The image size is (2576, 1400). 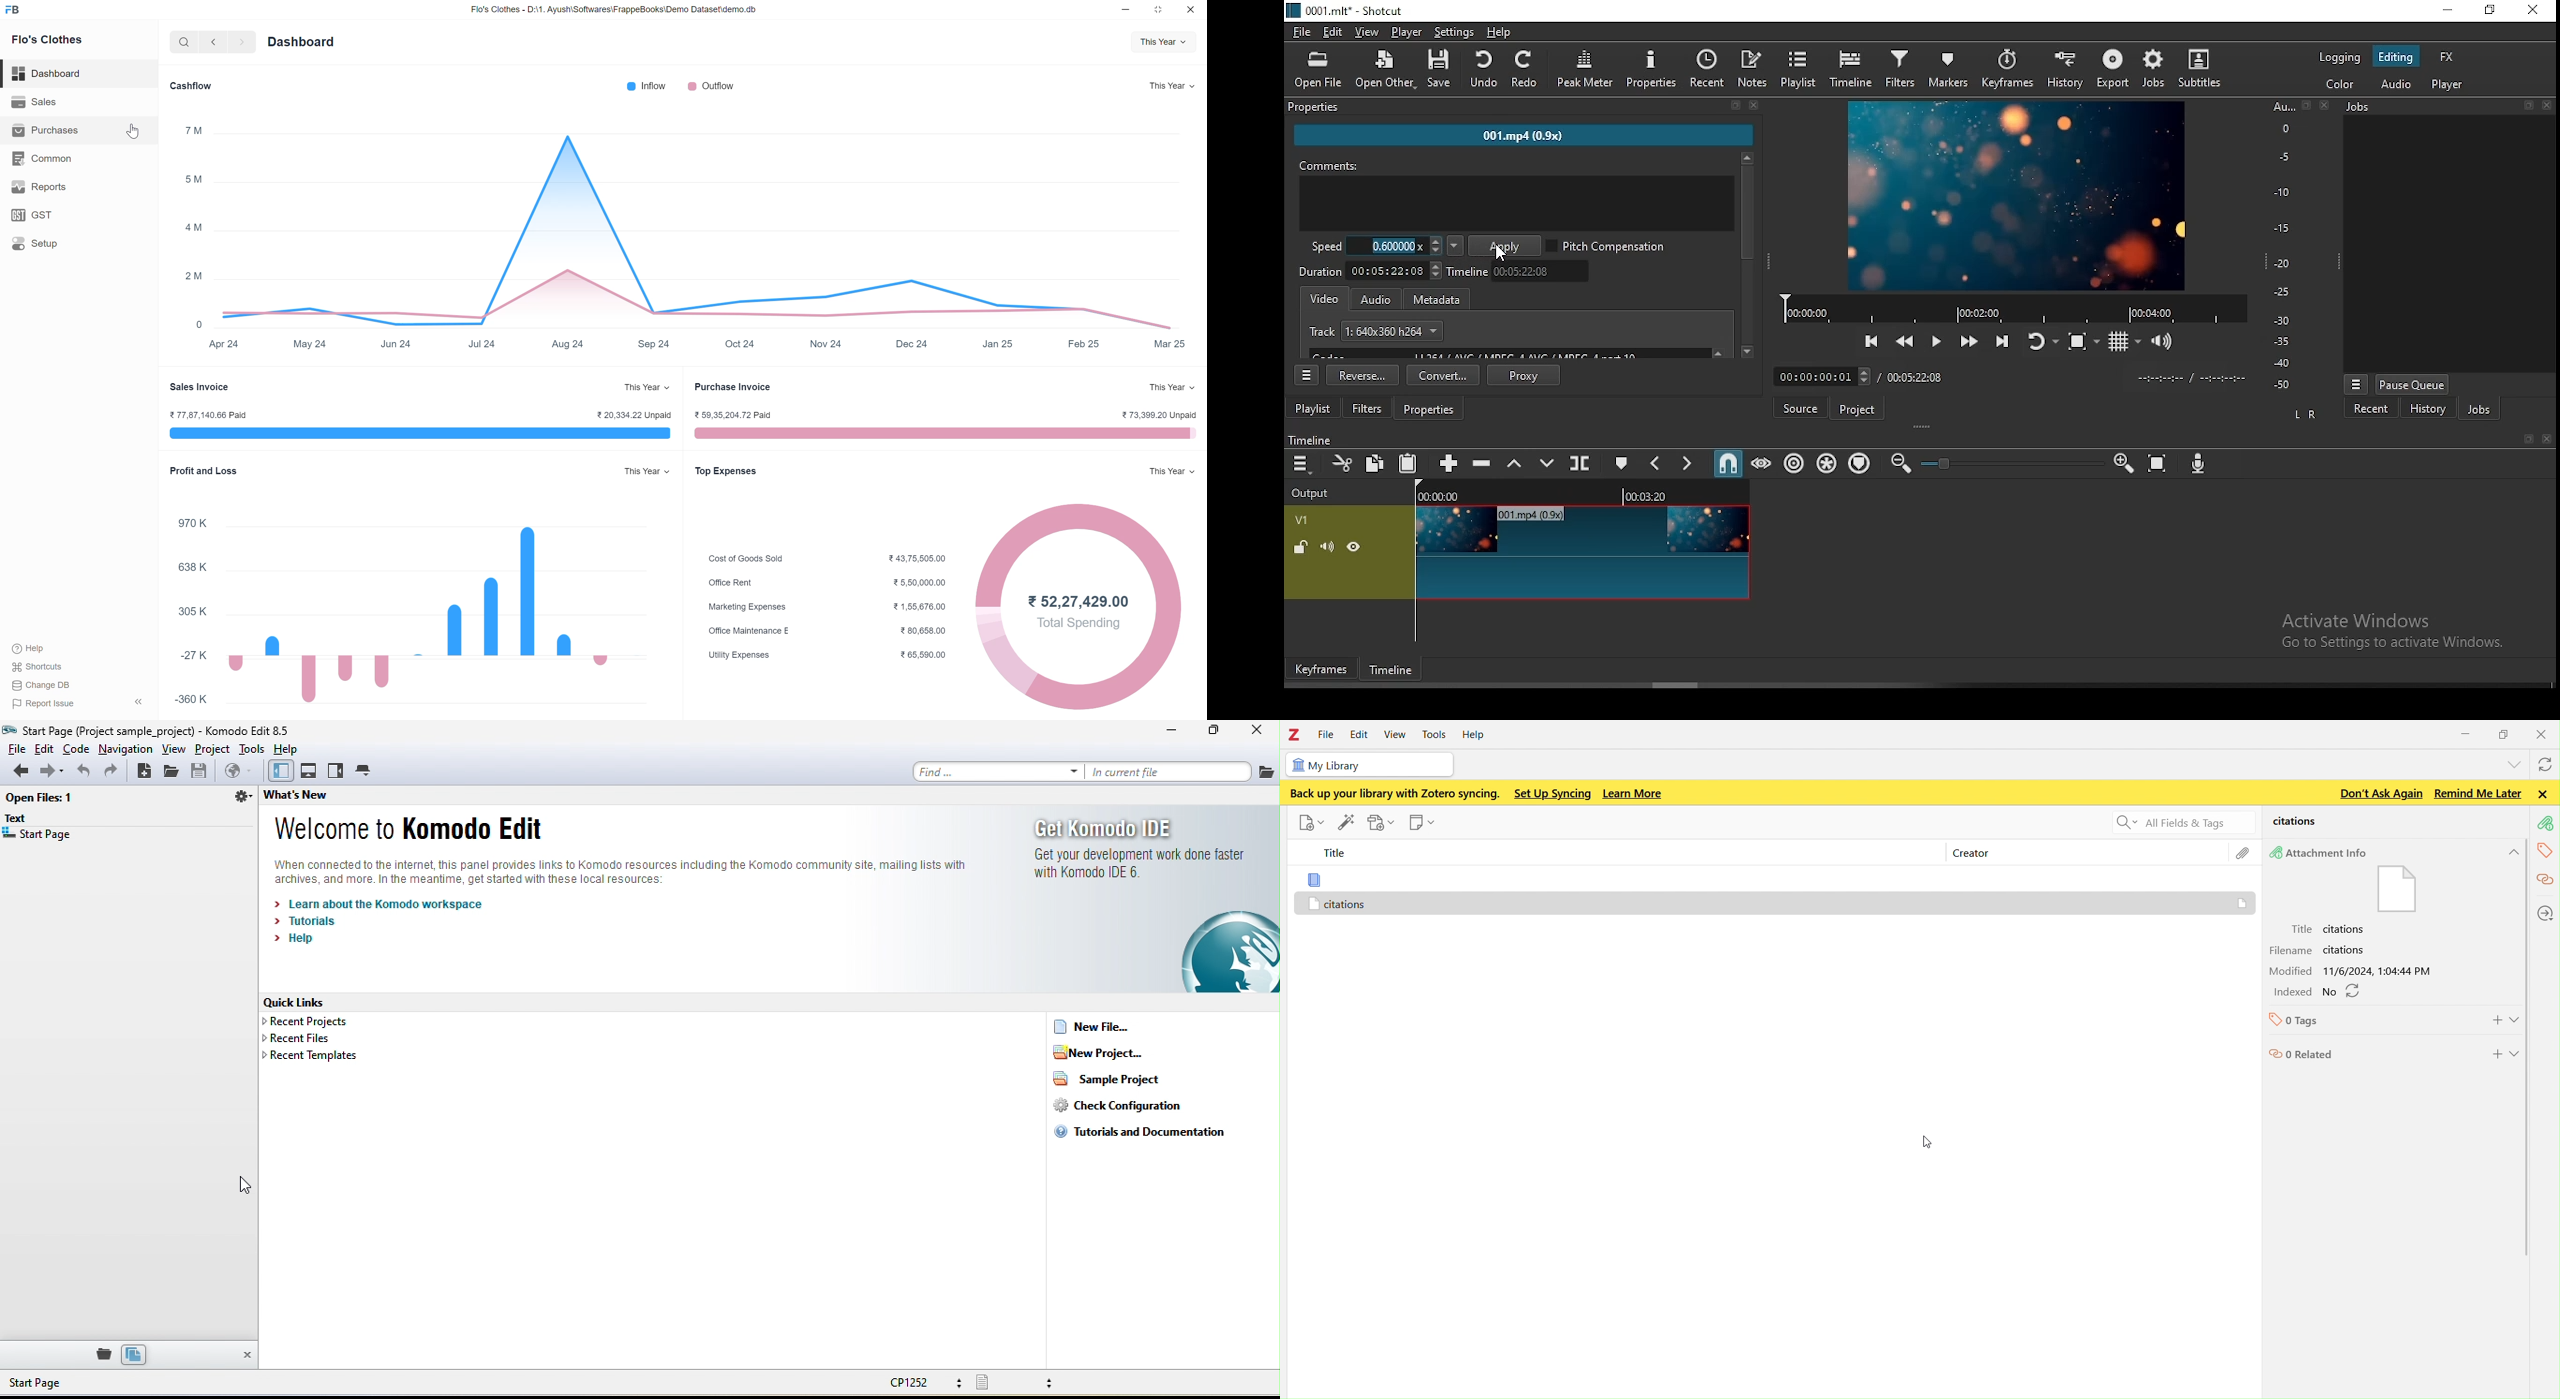 What do you see at coordinates (1585, 67) in the screenshot?
I see `peak meter` at bounding box center [1585, 67].